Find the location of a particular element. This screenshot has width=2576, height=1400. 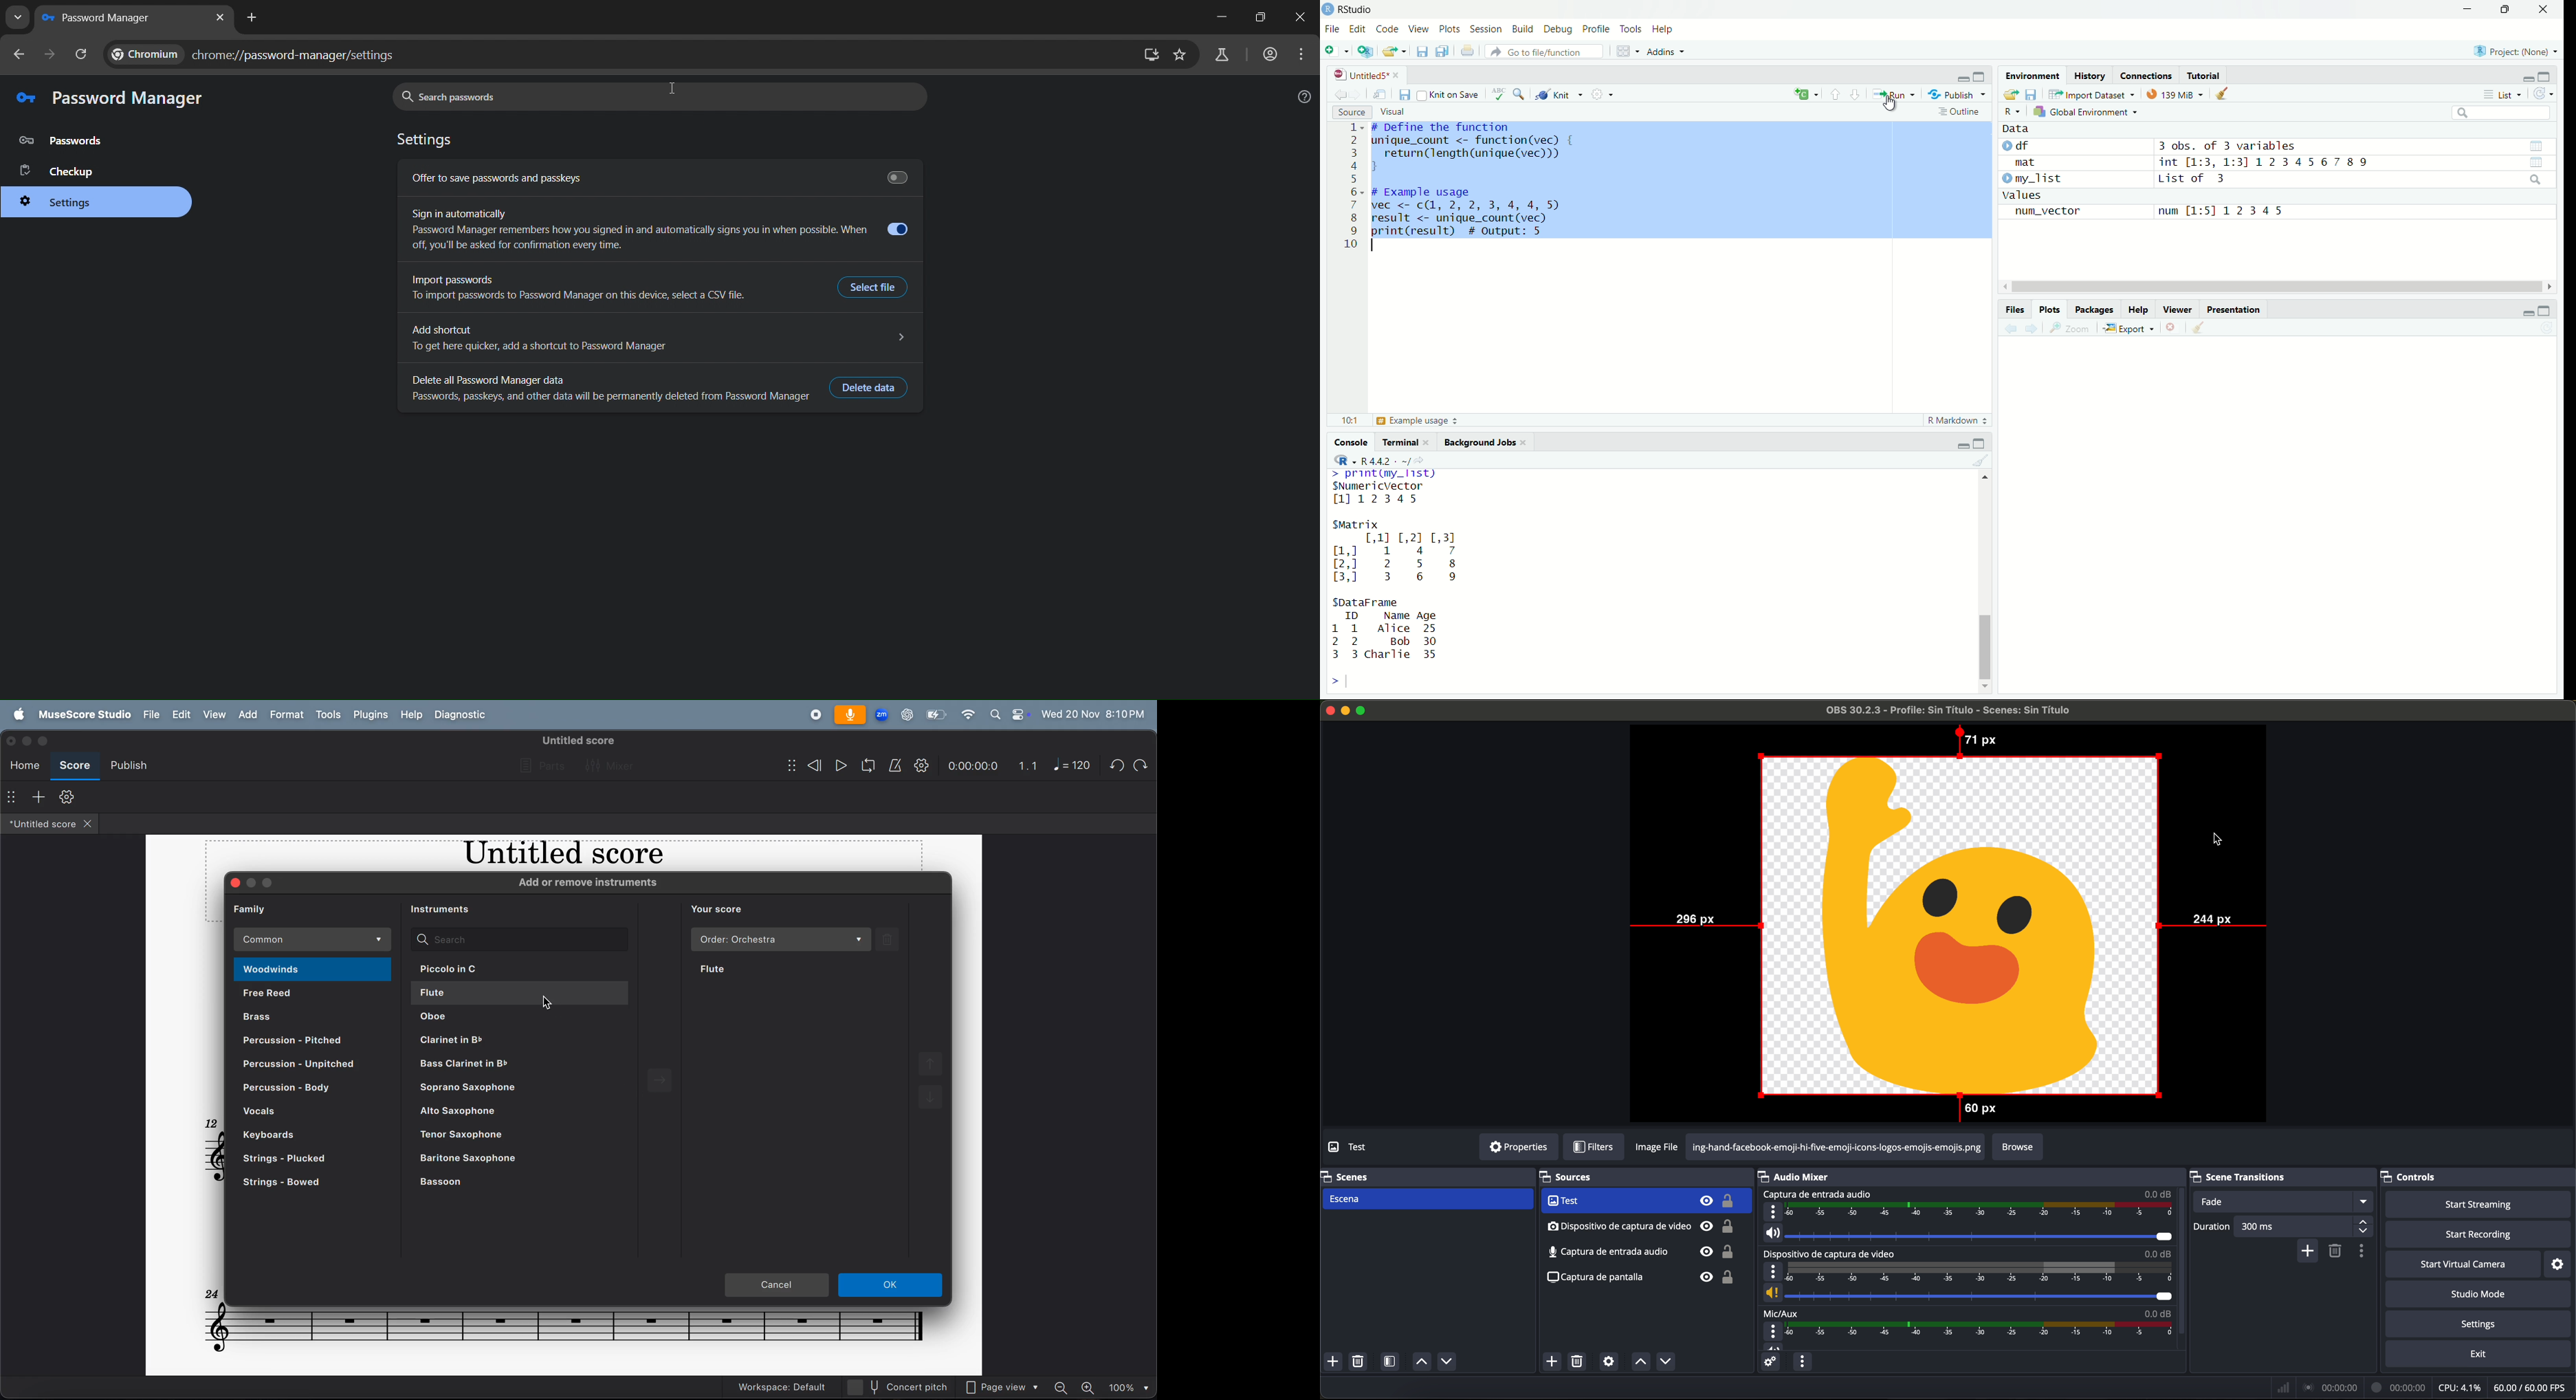

toolbar setting is located at coordinates (67, 796).